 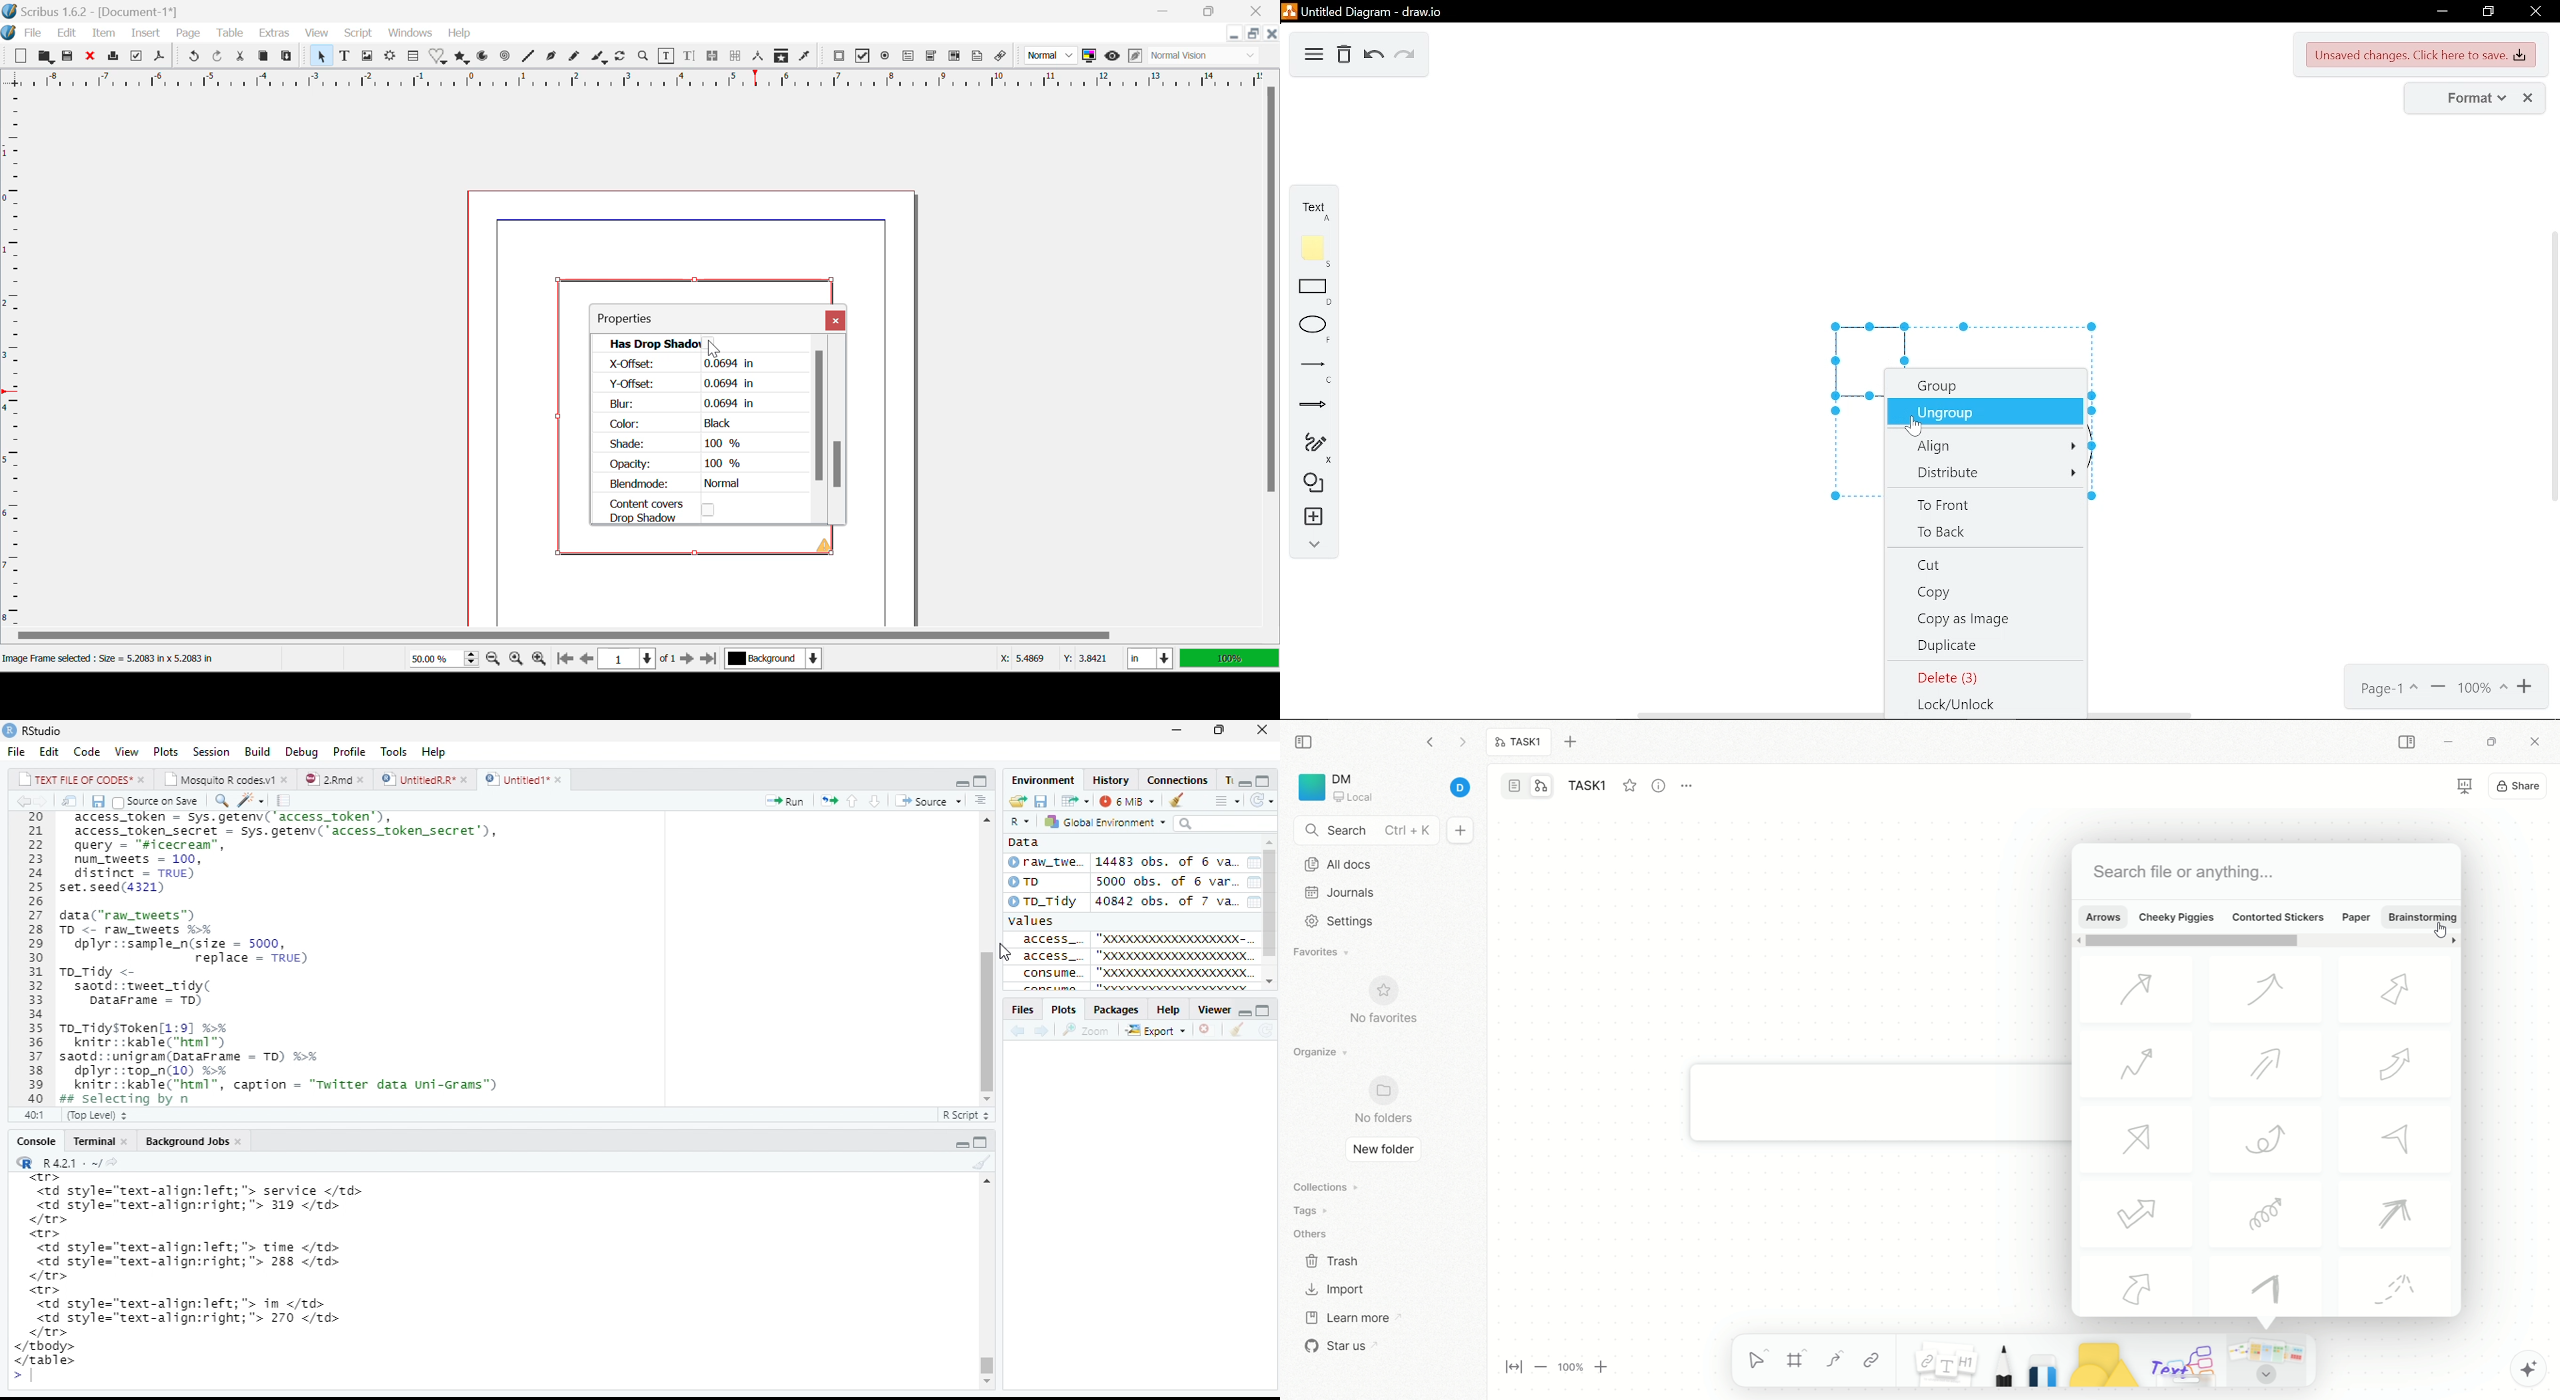 I want to click on Spiral, so click(x=507, y=59).